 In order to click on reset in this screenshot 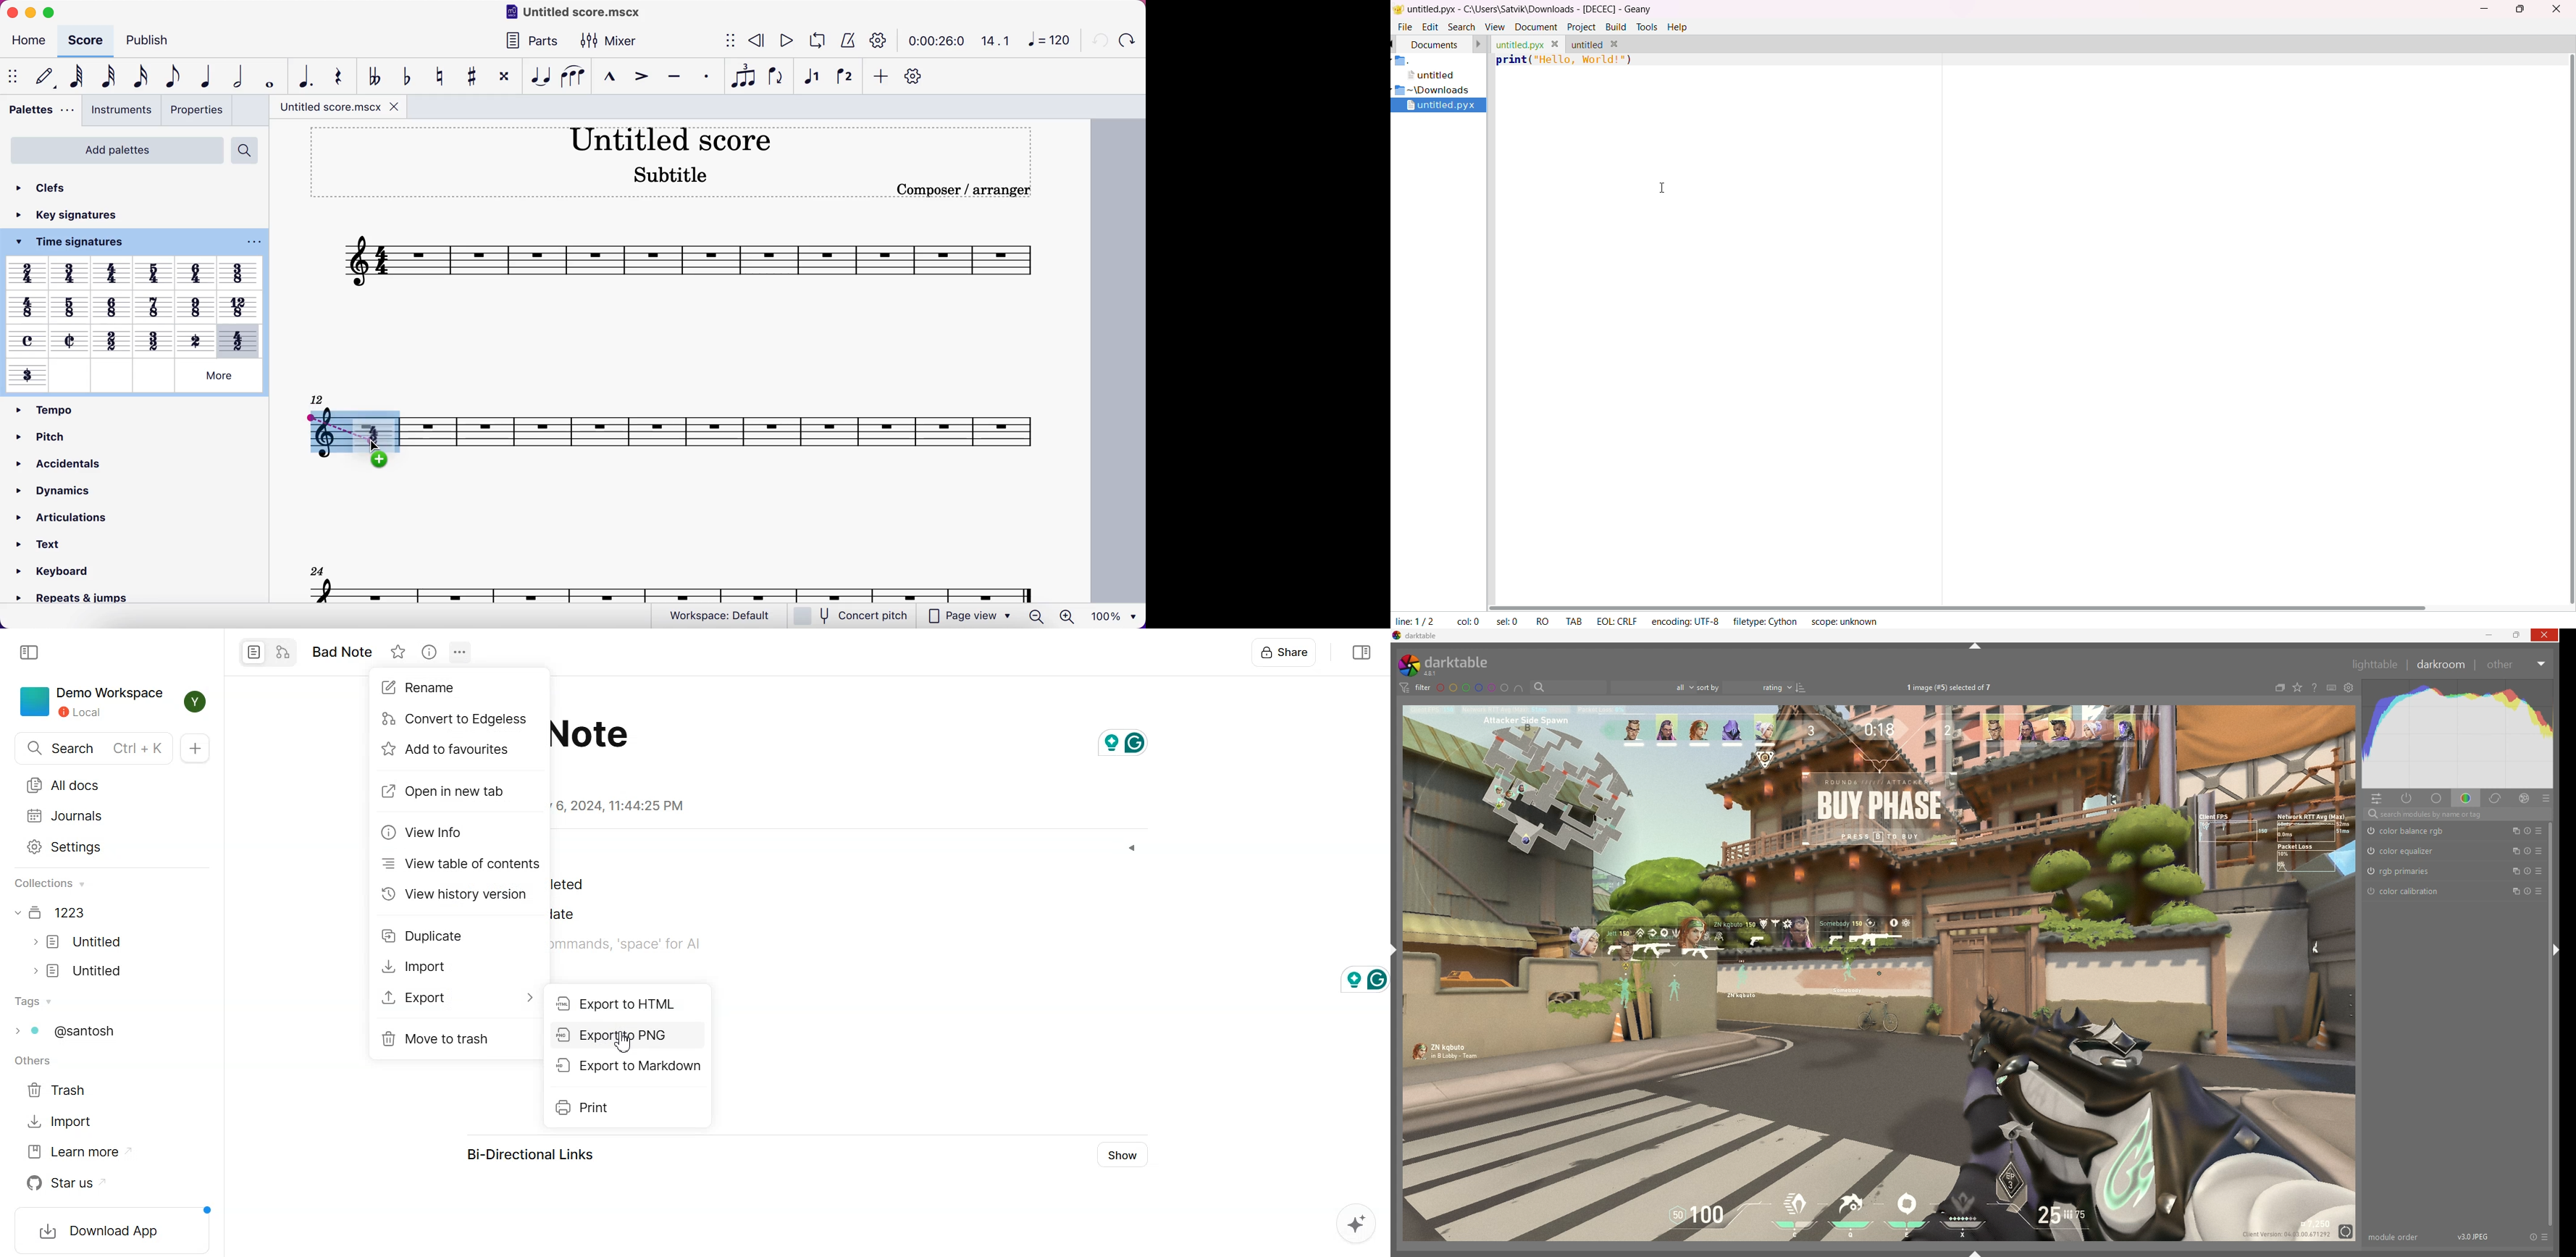, I will do `click(2533, 1238)`.